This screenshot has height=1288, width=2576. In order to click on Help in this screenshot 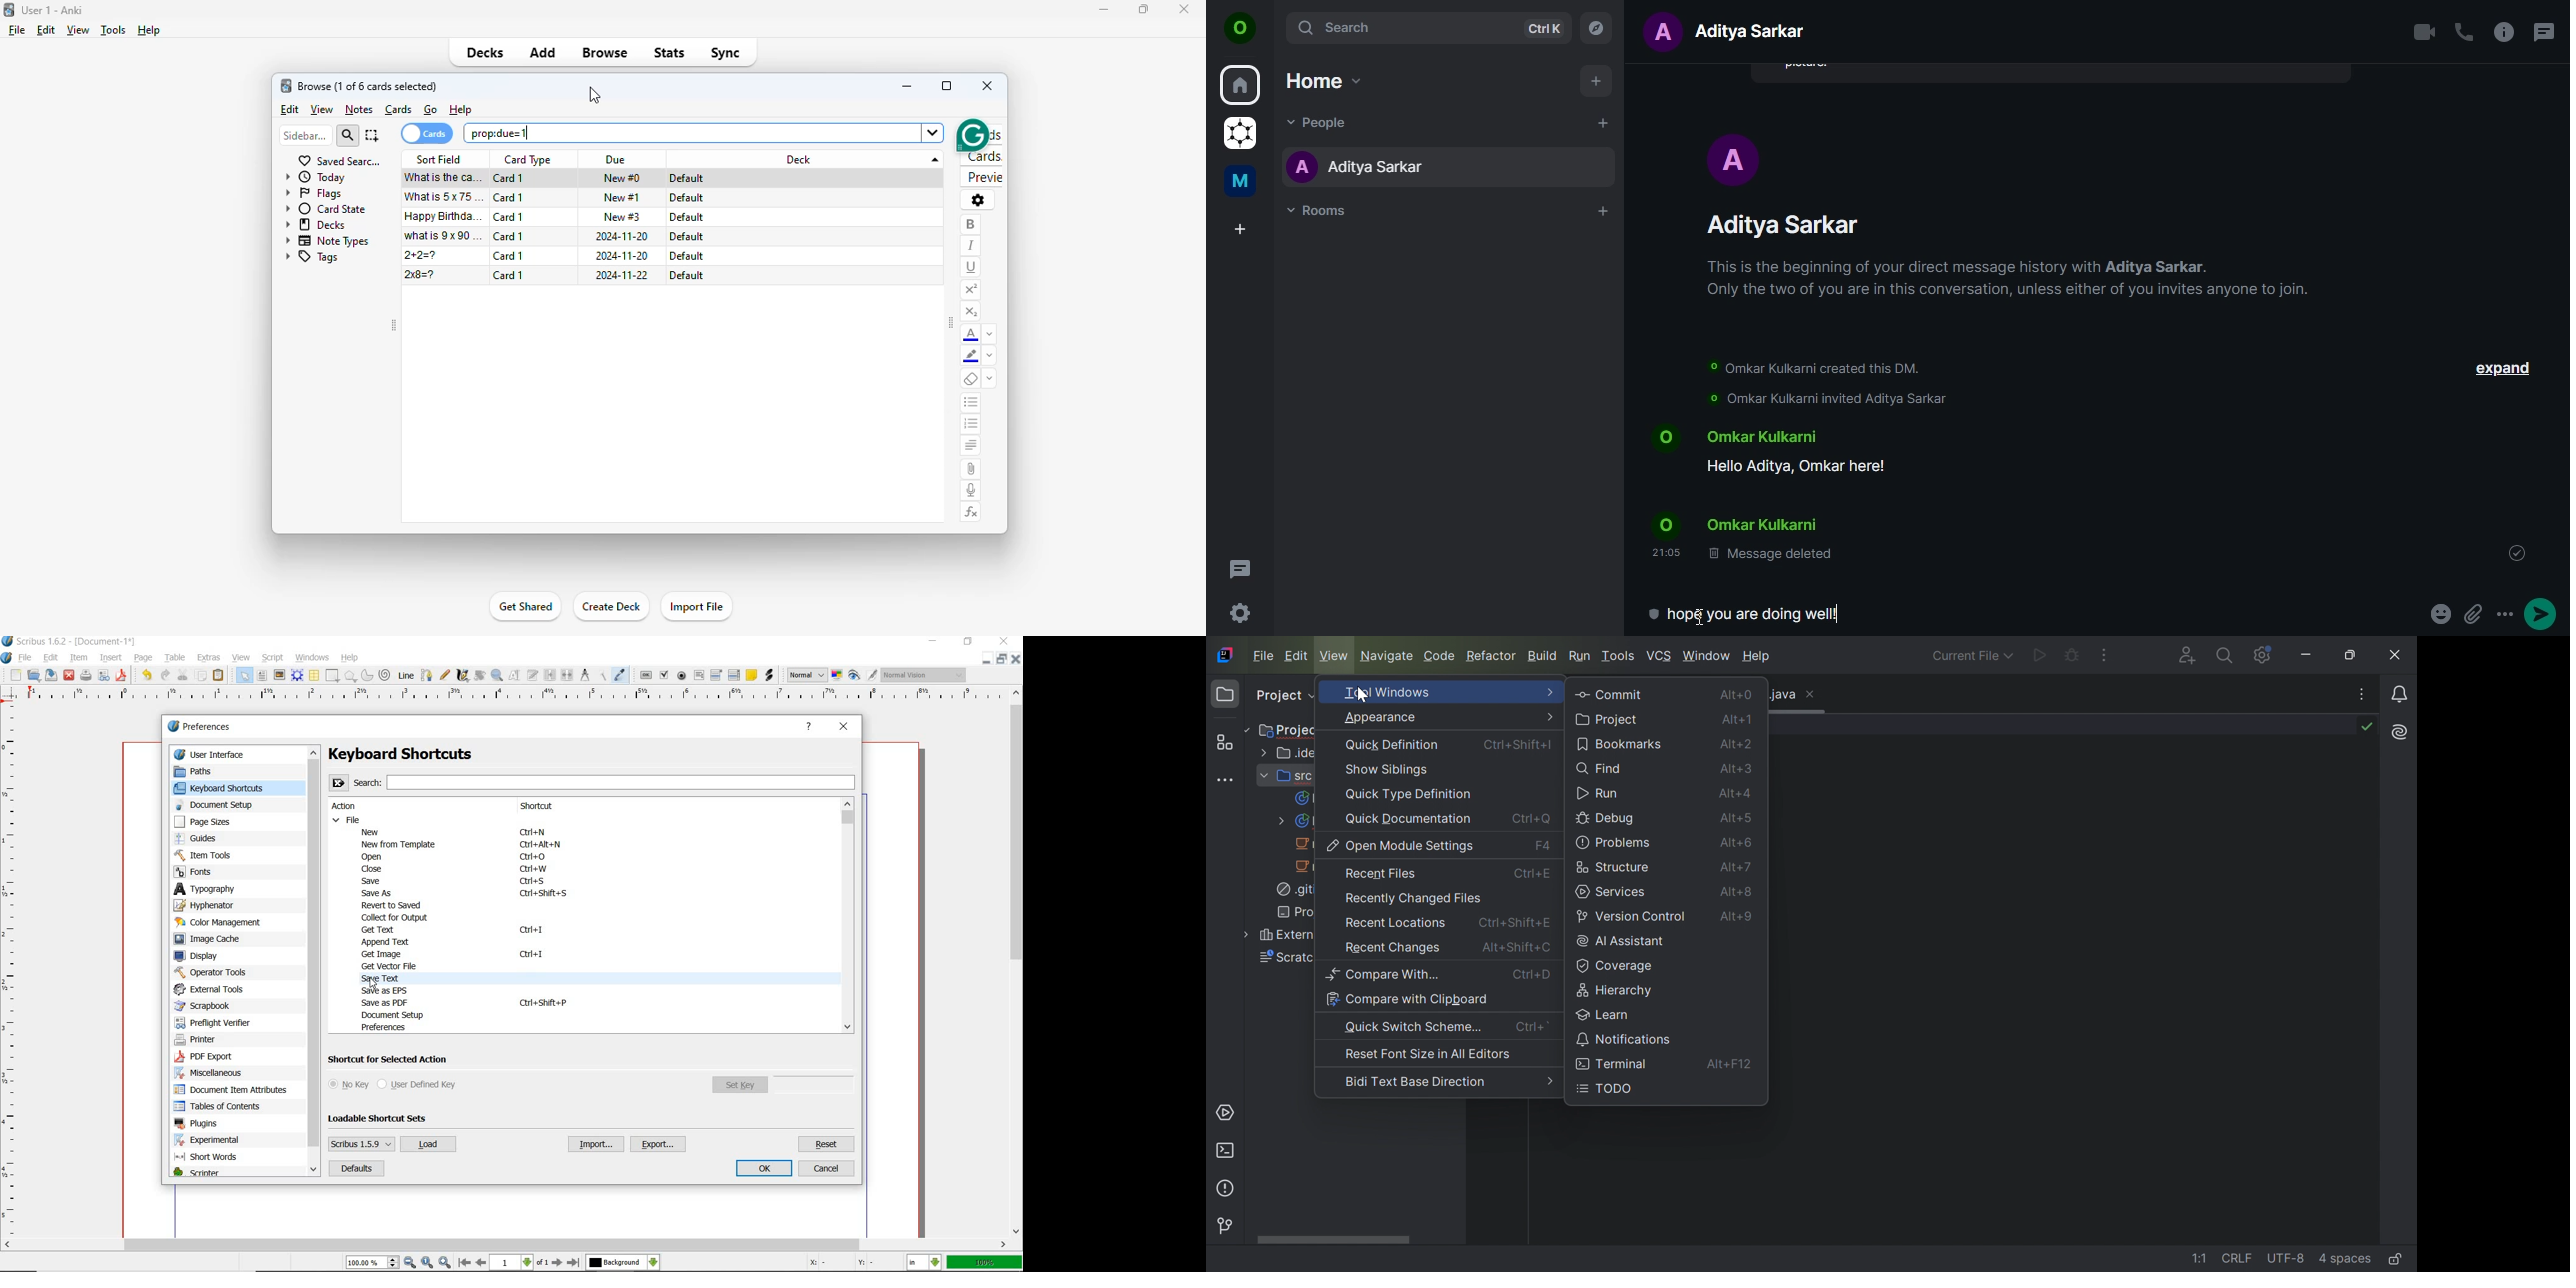, I will do `click(1757, 657)`.